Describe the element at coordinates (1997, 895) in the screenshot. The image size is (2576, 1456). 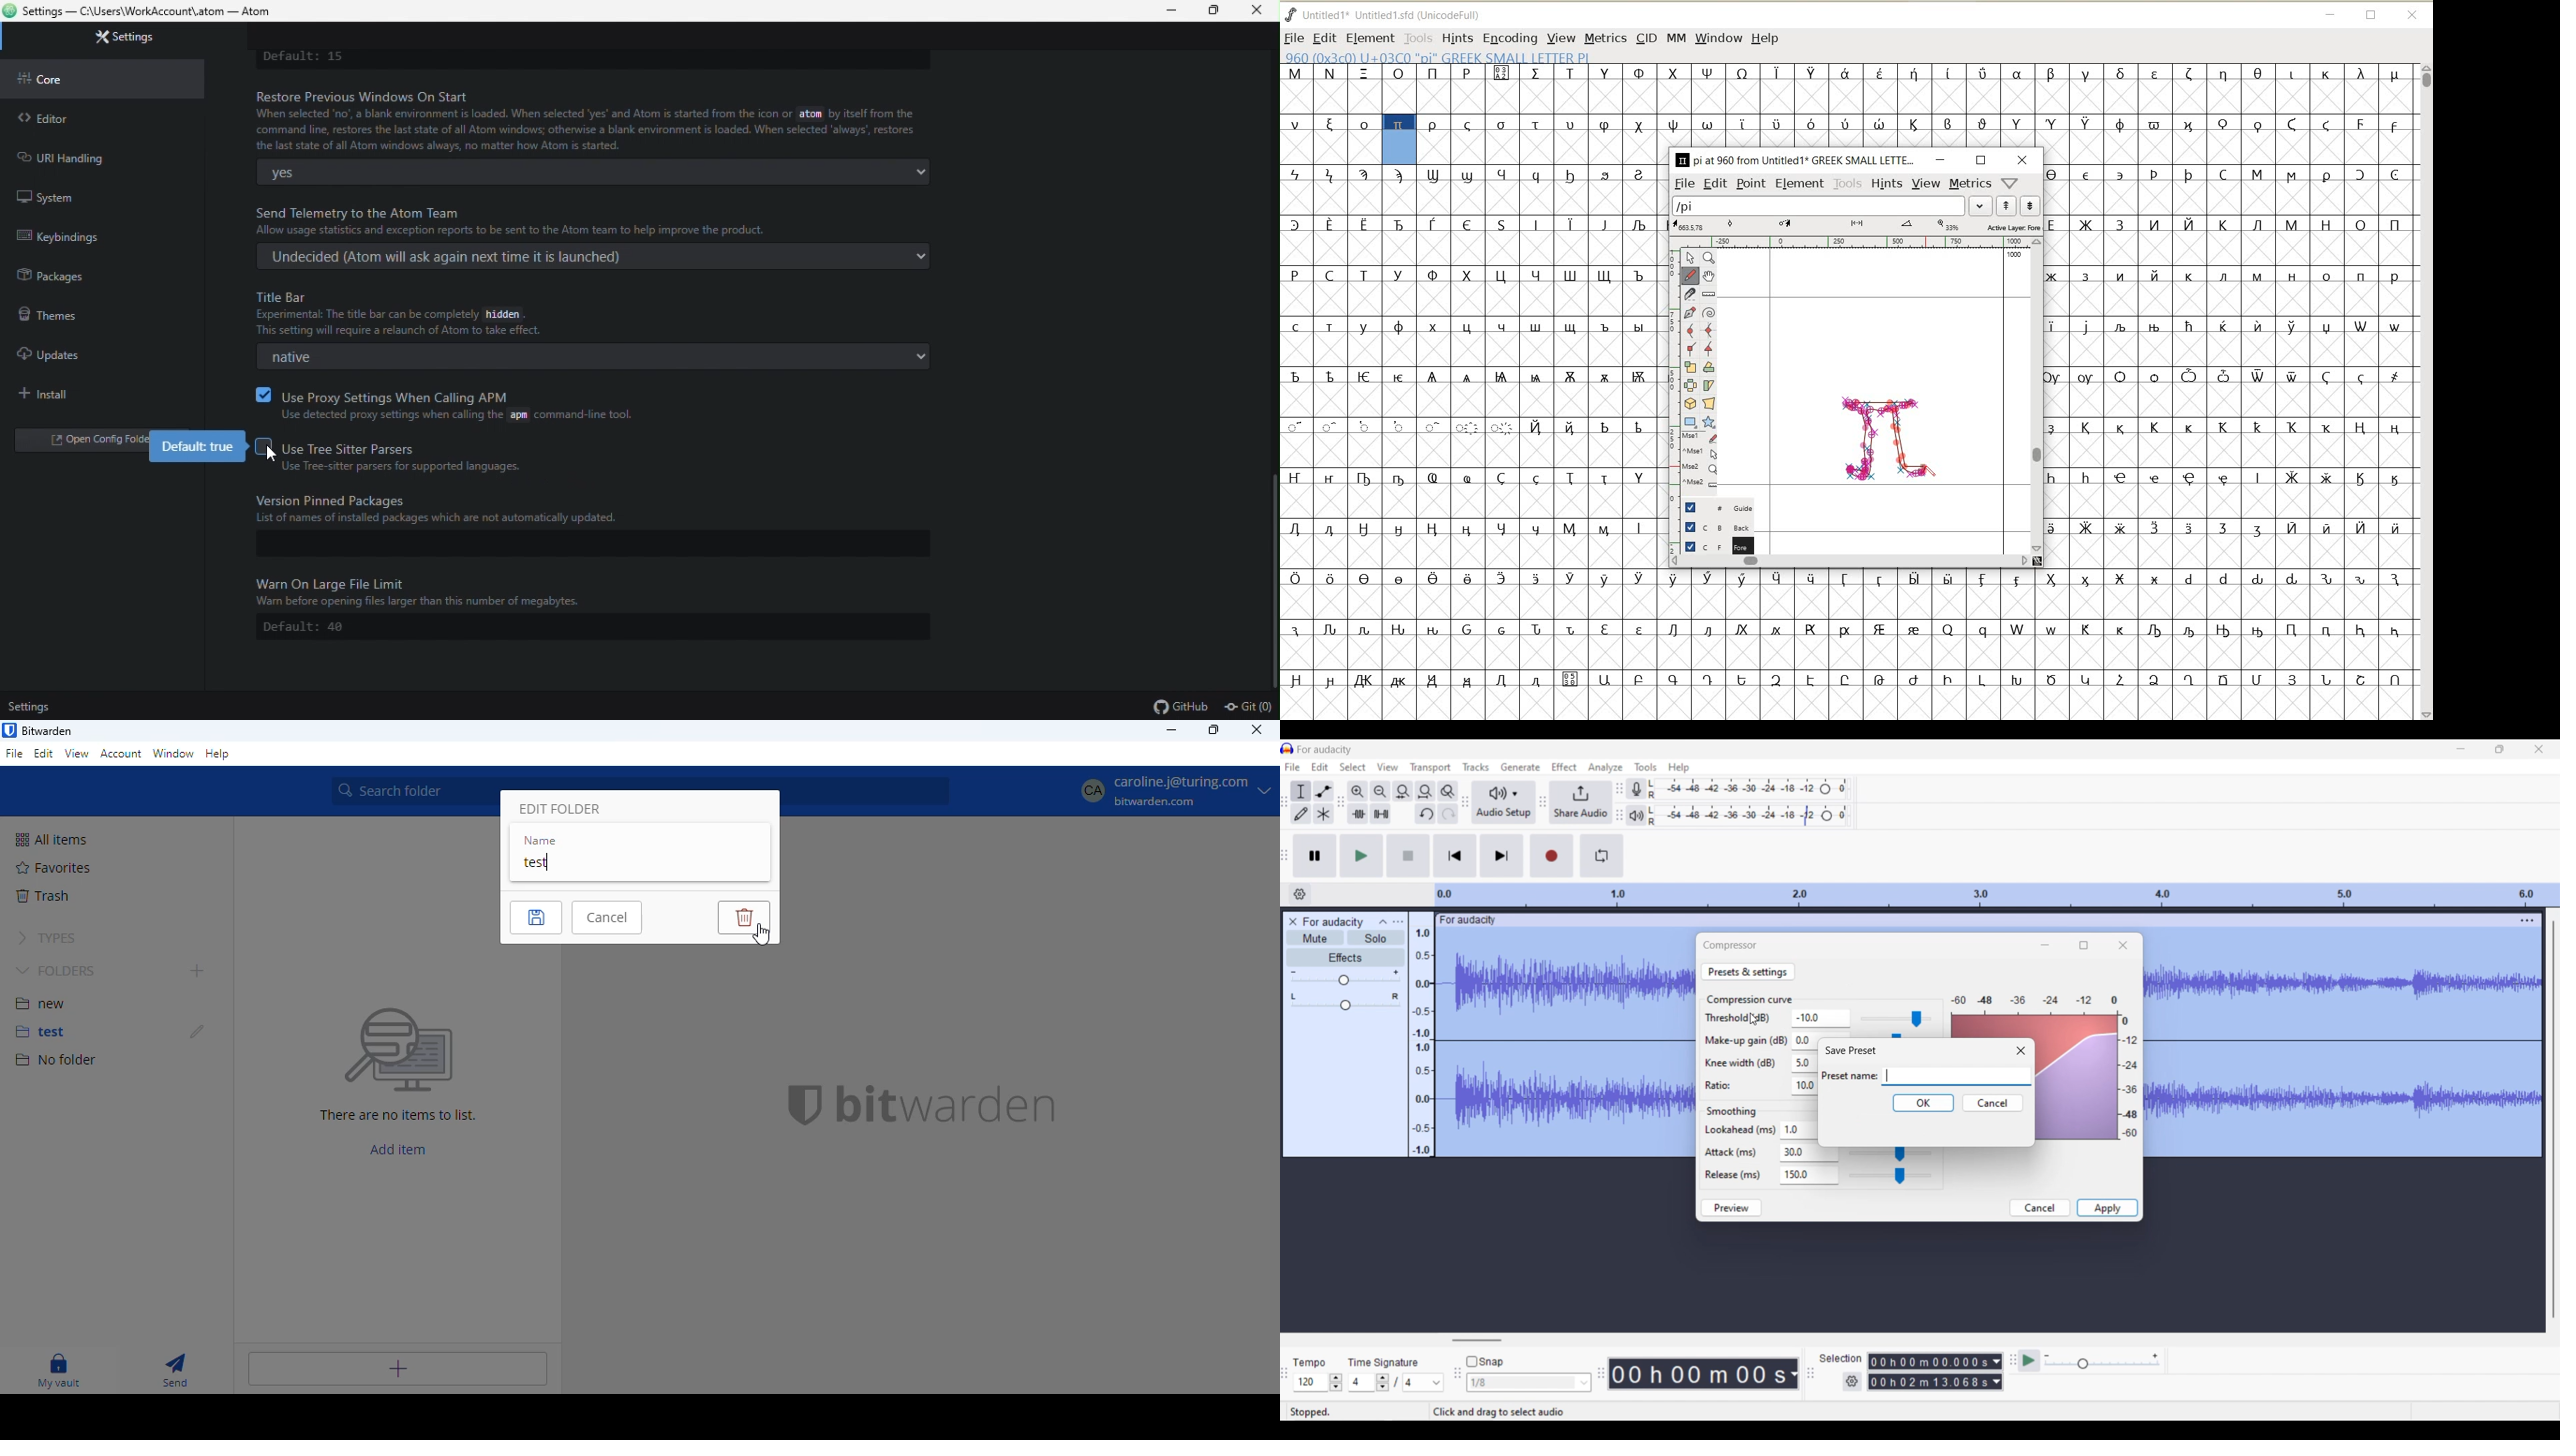
I see `Scale to measure length of track` at that location.